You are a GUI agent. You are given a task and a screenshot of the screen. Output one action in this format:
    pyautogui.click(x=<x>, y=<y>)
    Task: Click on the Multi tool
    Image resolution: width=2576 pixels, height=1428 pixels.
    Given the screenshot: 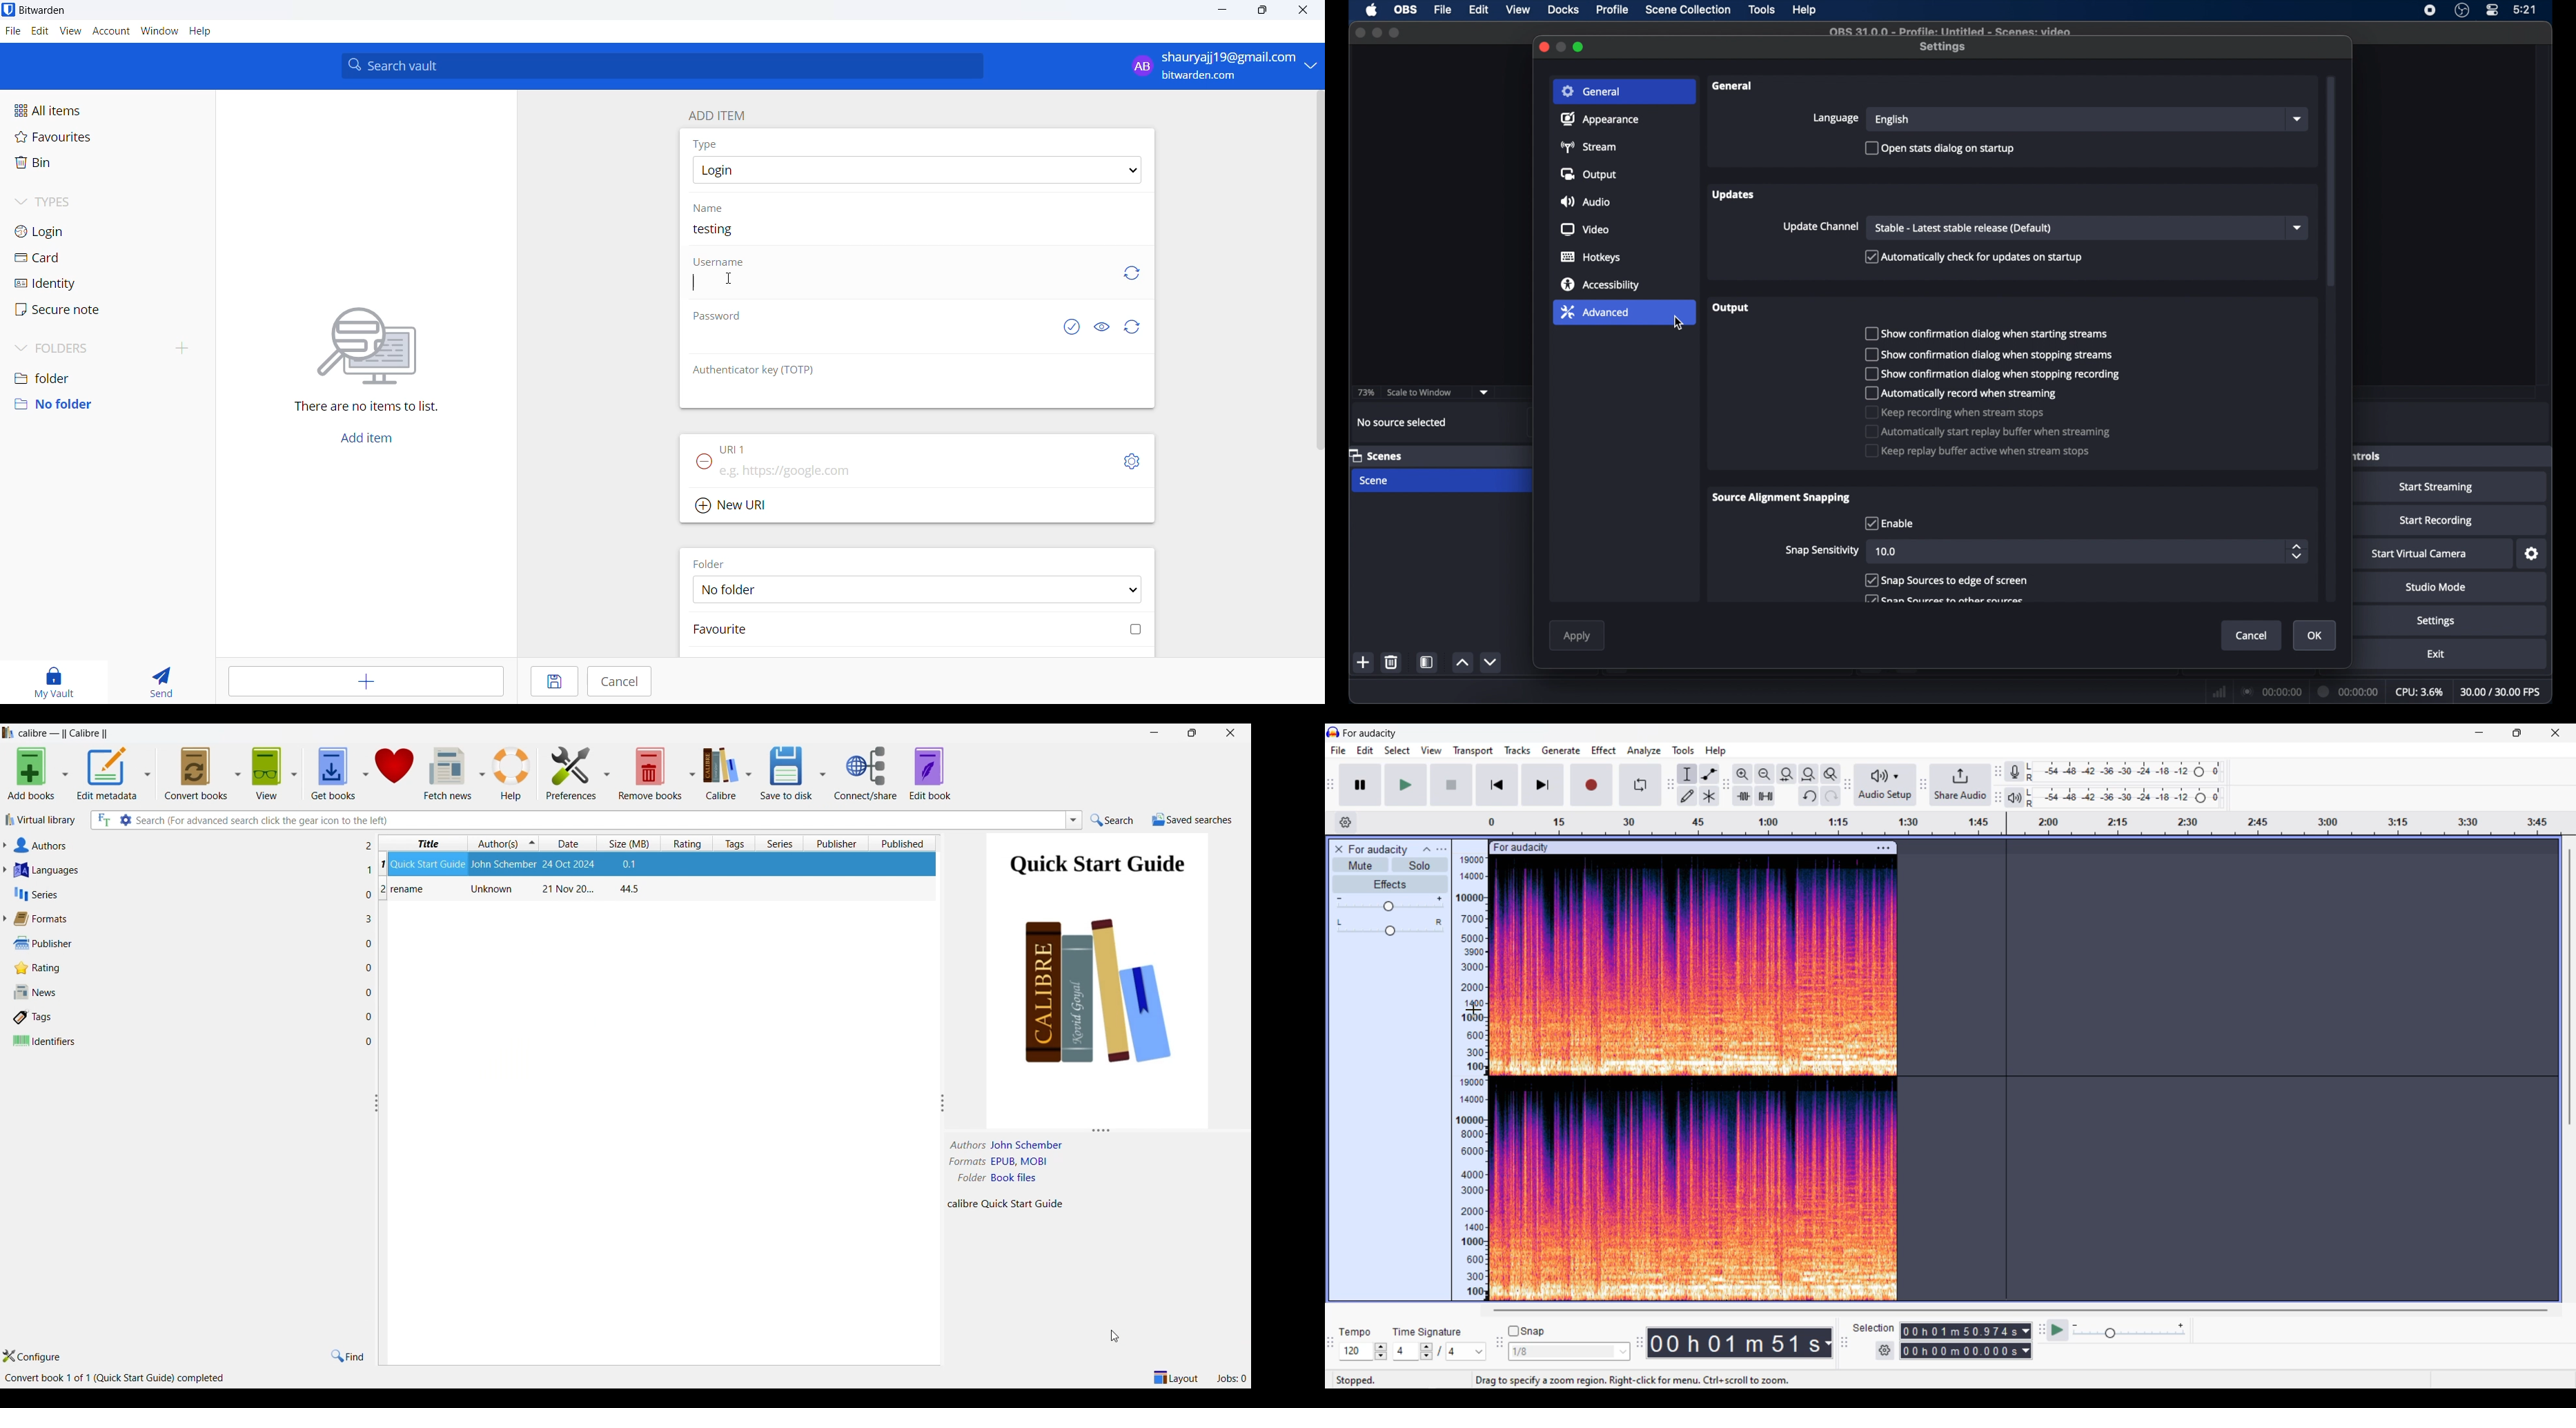 What is the action you would take?
    pyautogui.click(x=1709, y=796)
    